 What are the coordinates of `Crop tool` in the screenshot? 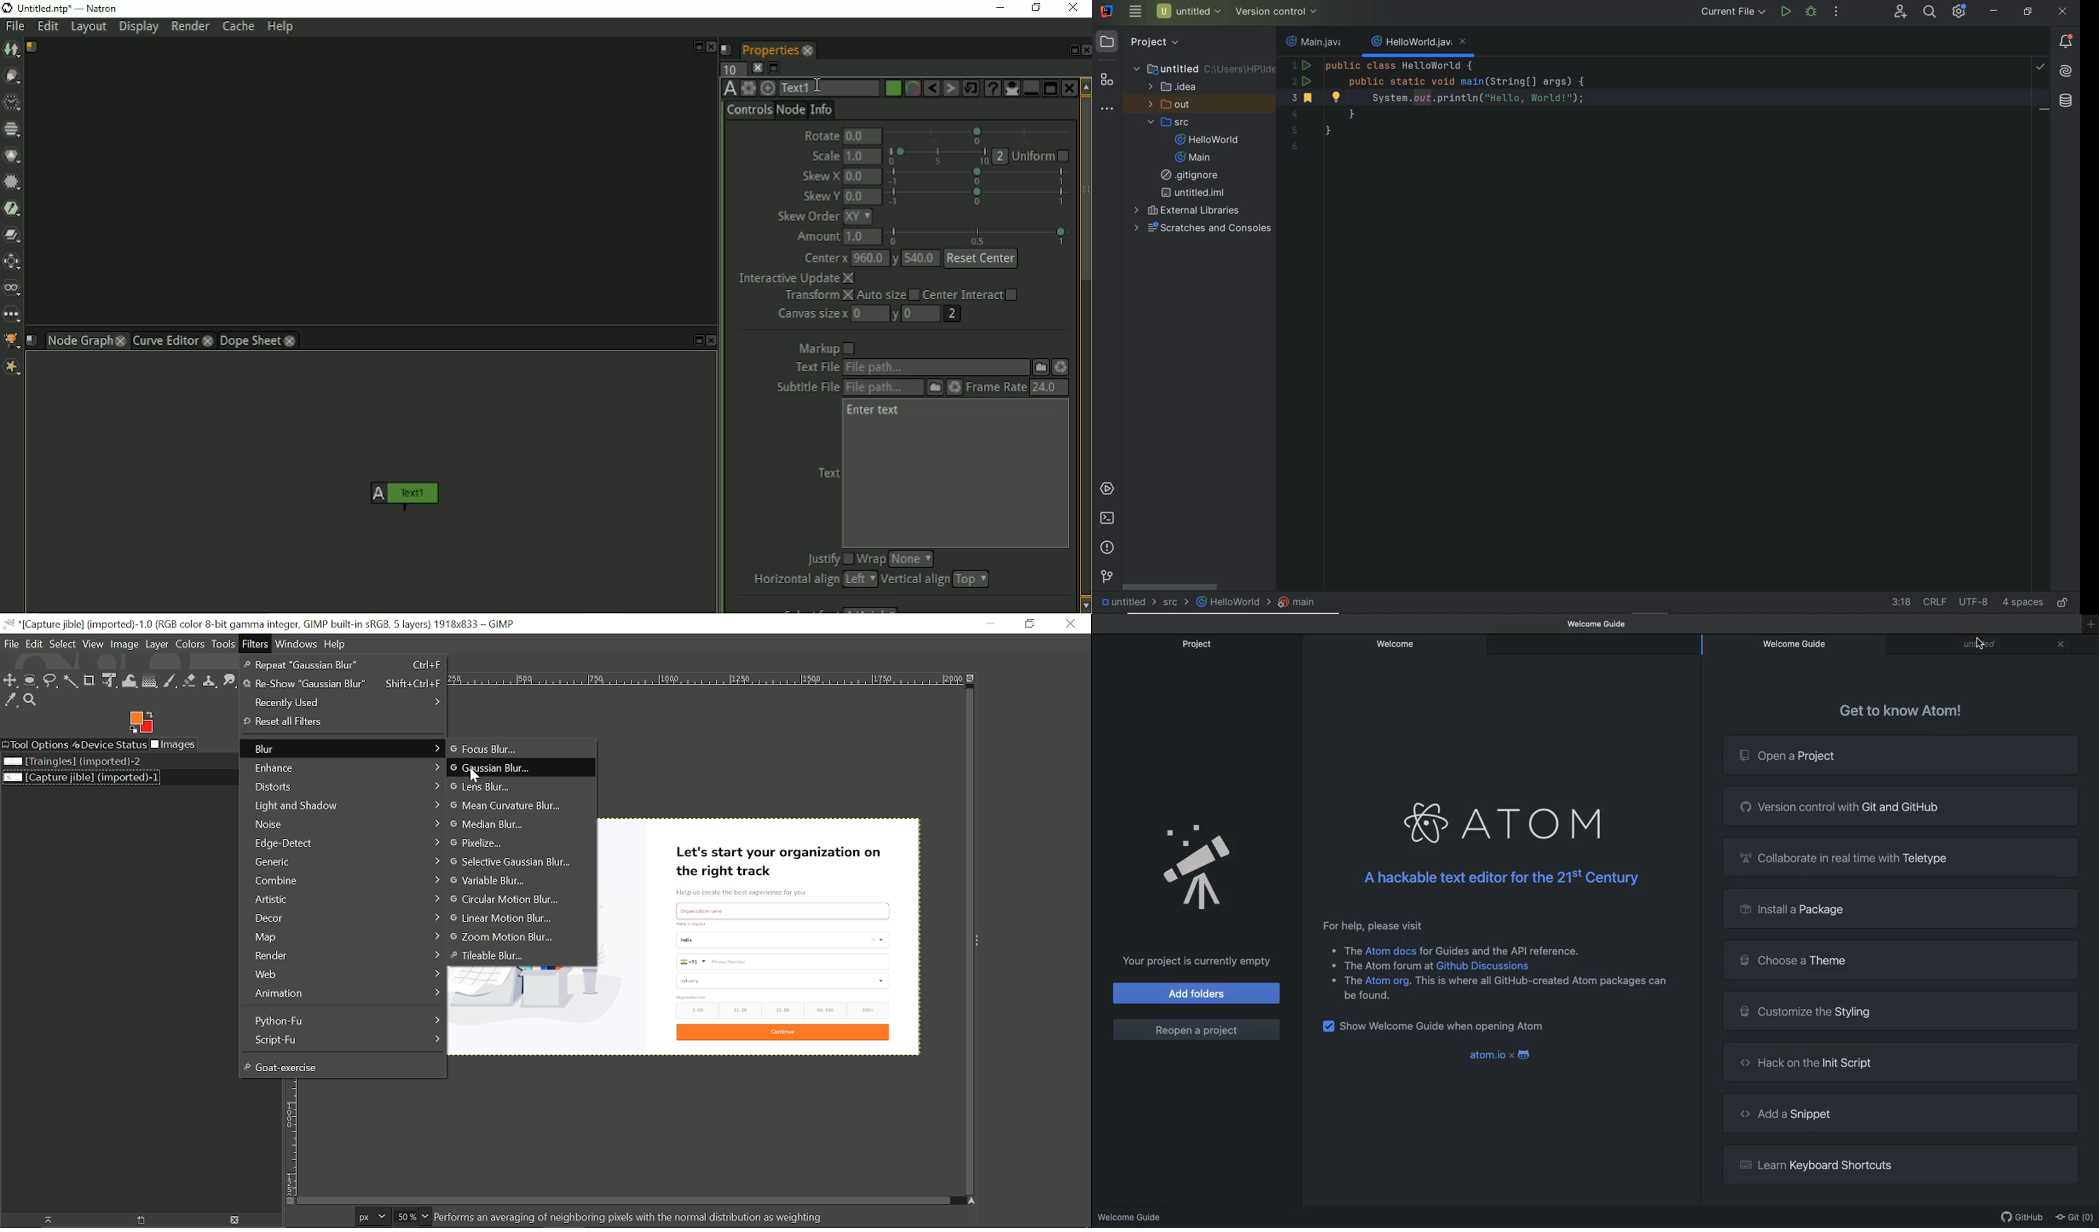 It's located at (90, 681).